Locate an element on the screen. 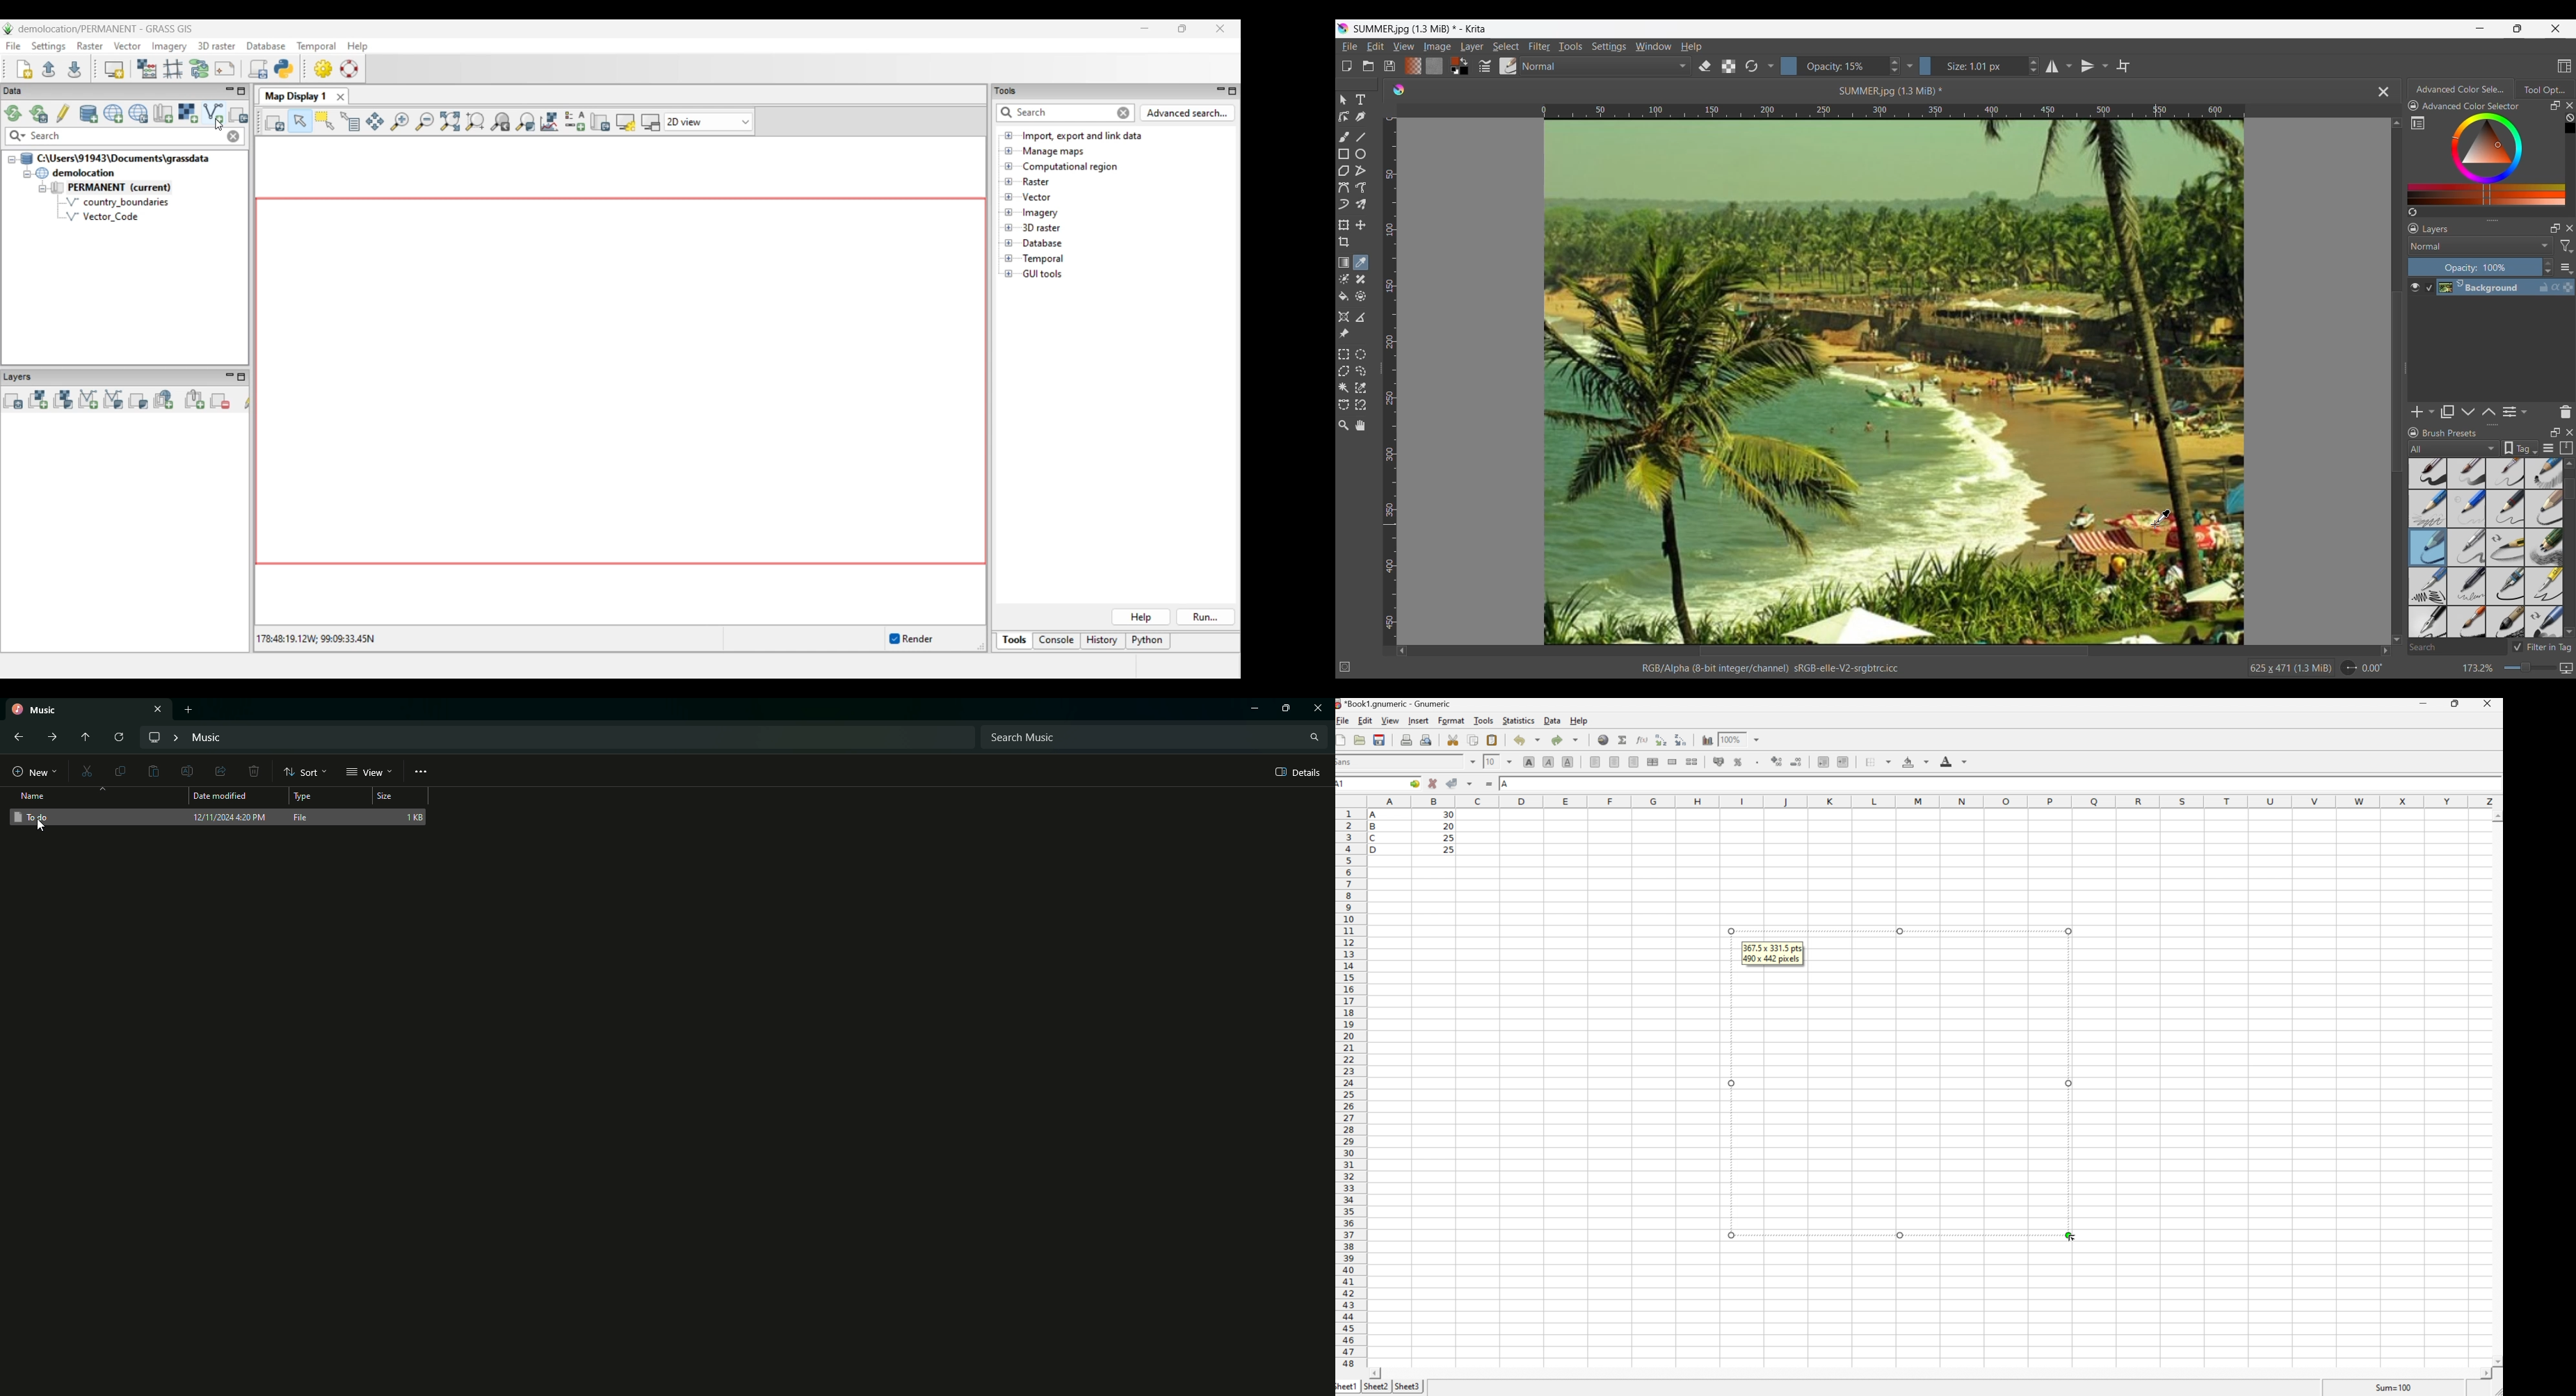 The width and height of the screenshot is (2576, 1400). Magnetic curve selection tool is located at coordinates (1360, 405).